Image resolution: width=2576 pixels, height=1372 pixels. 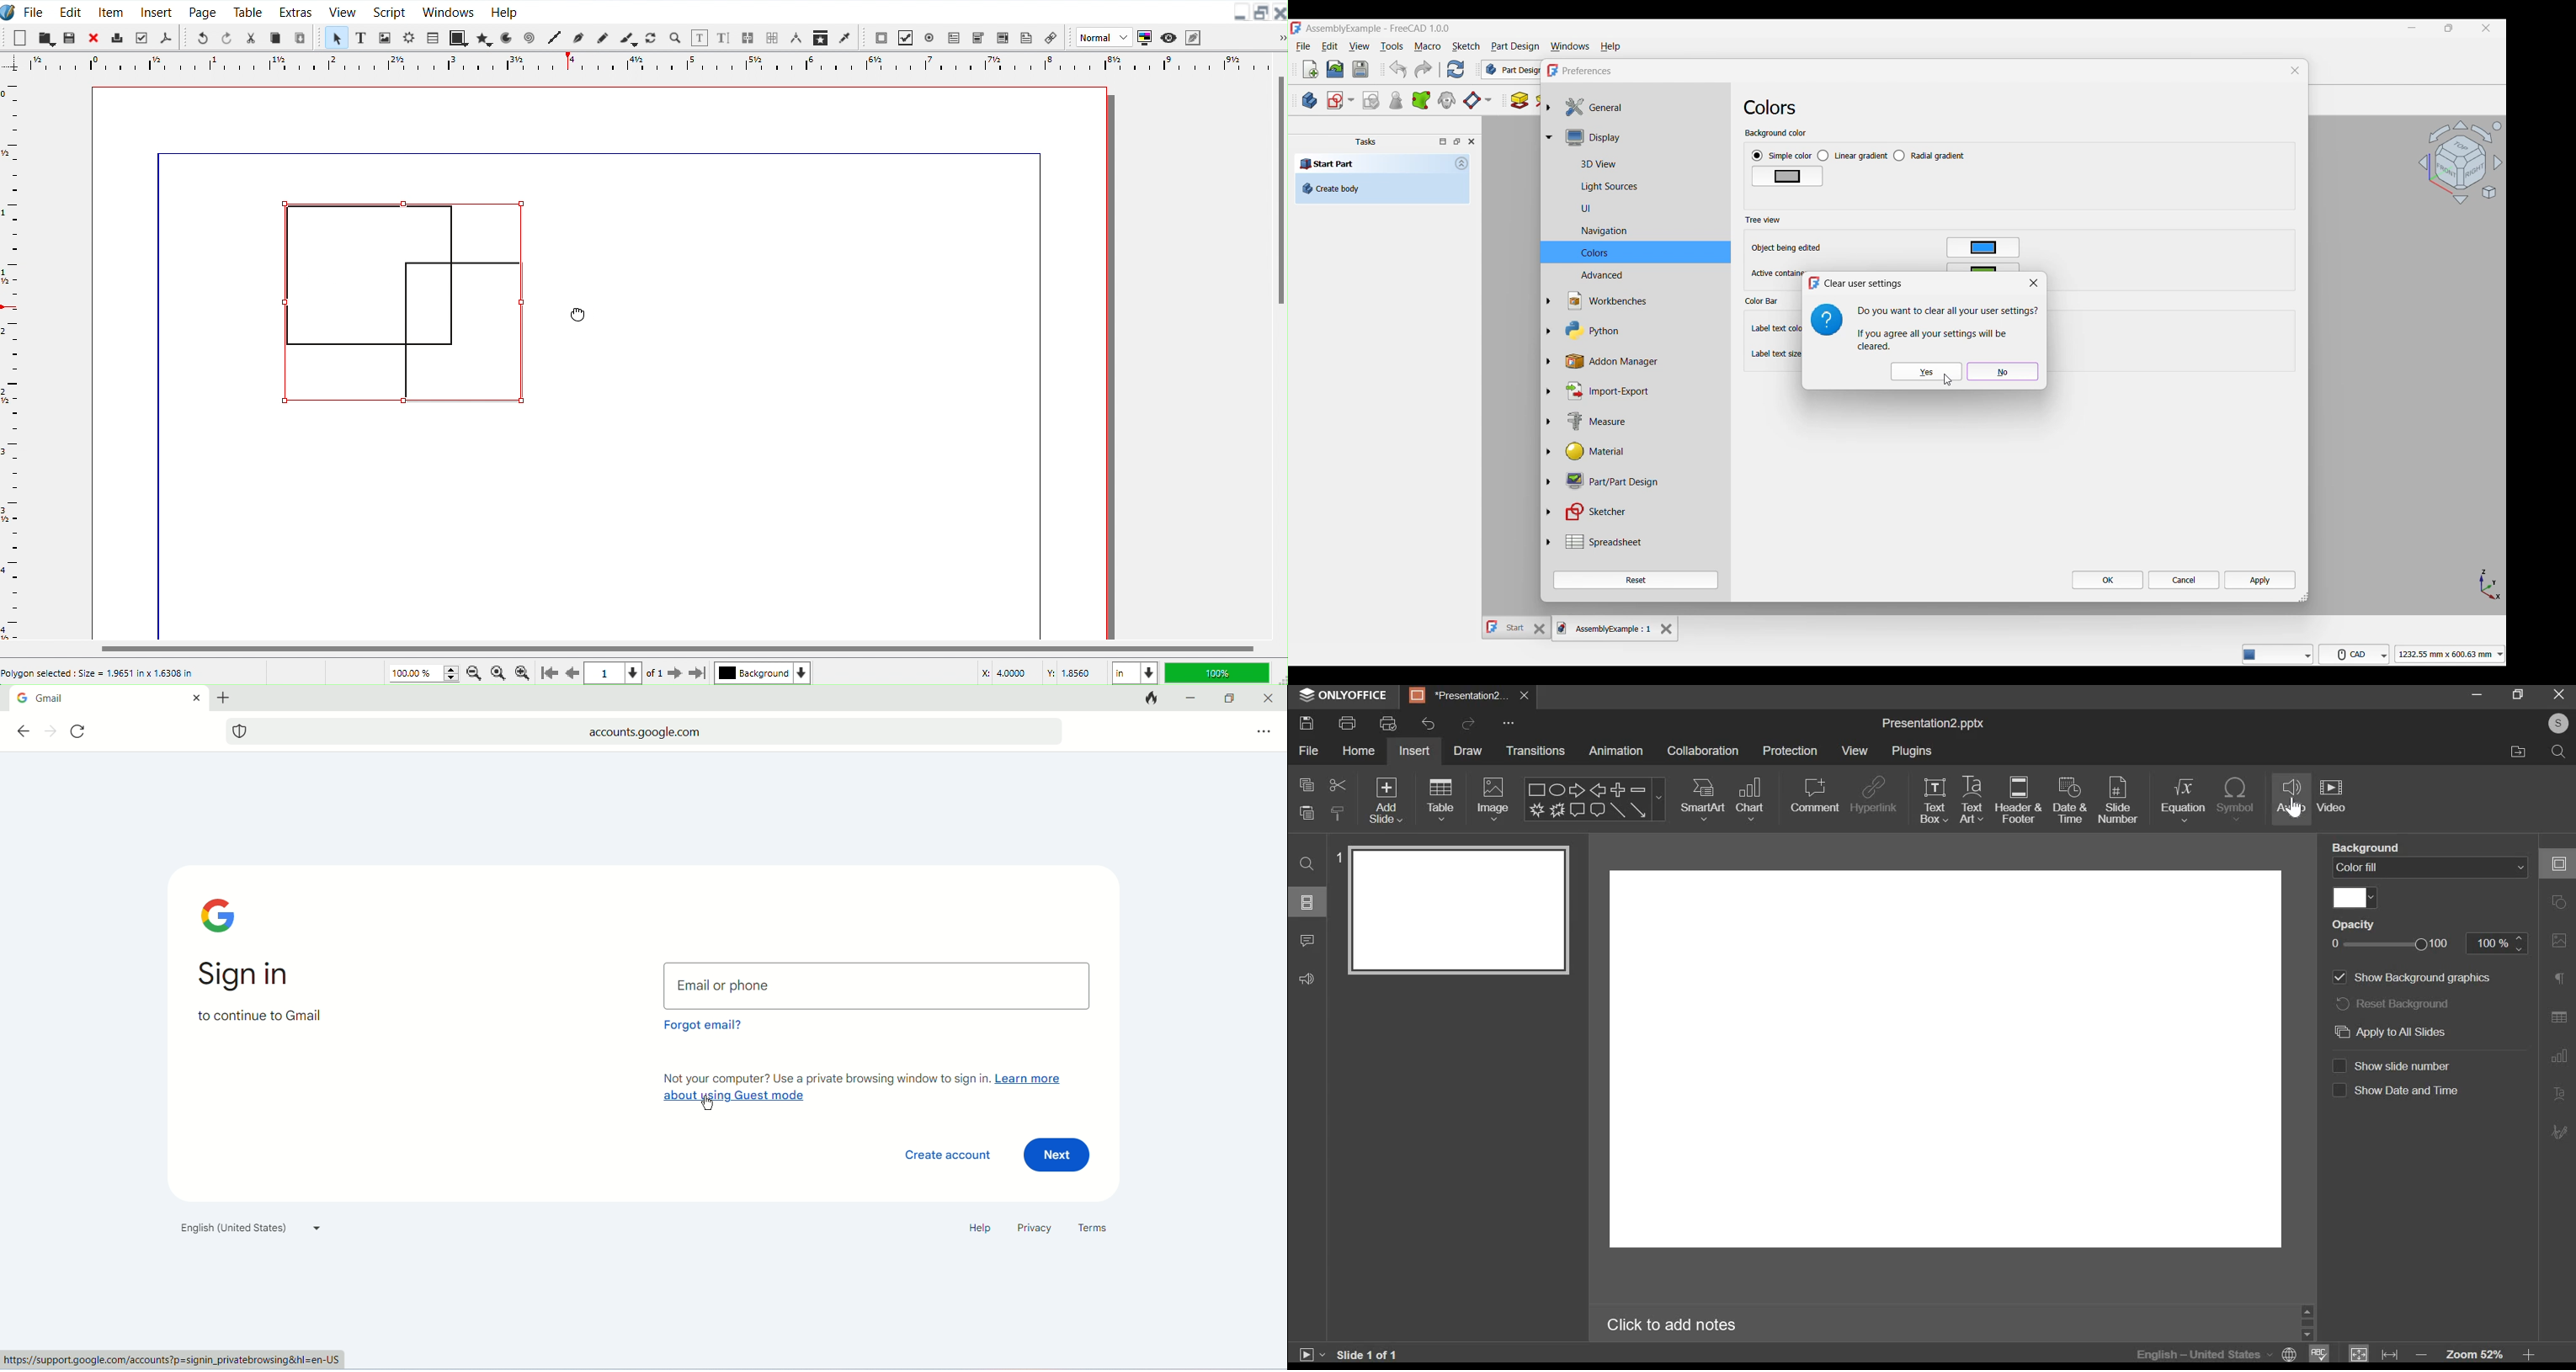 I want to click on Toggle for Simple color, so click(x=1782, y=155).